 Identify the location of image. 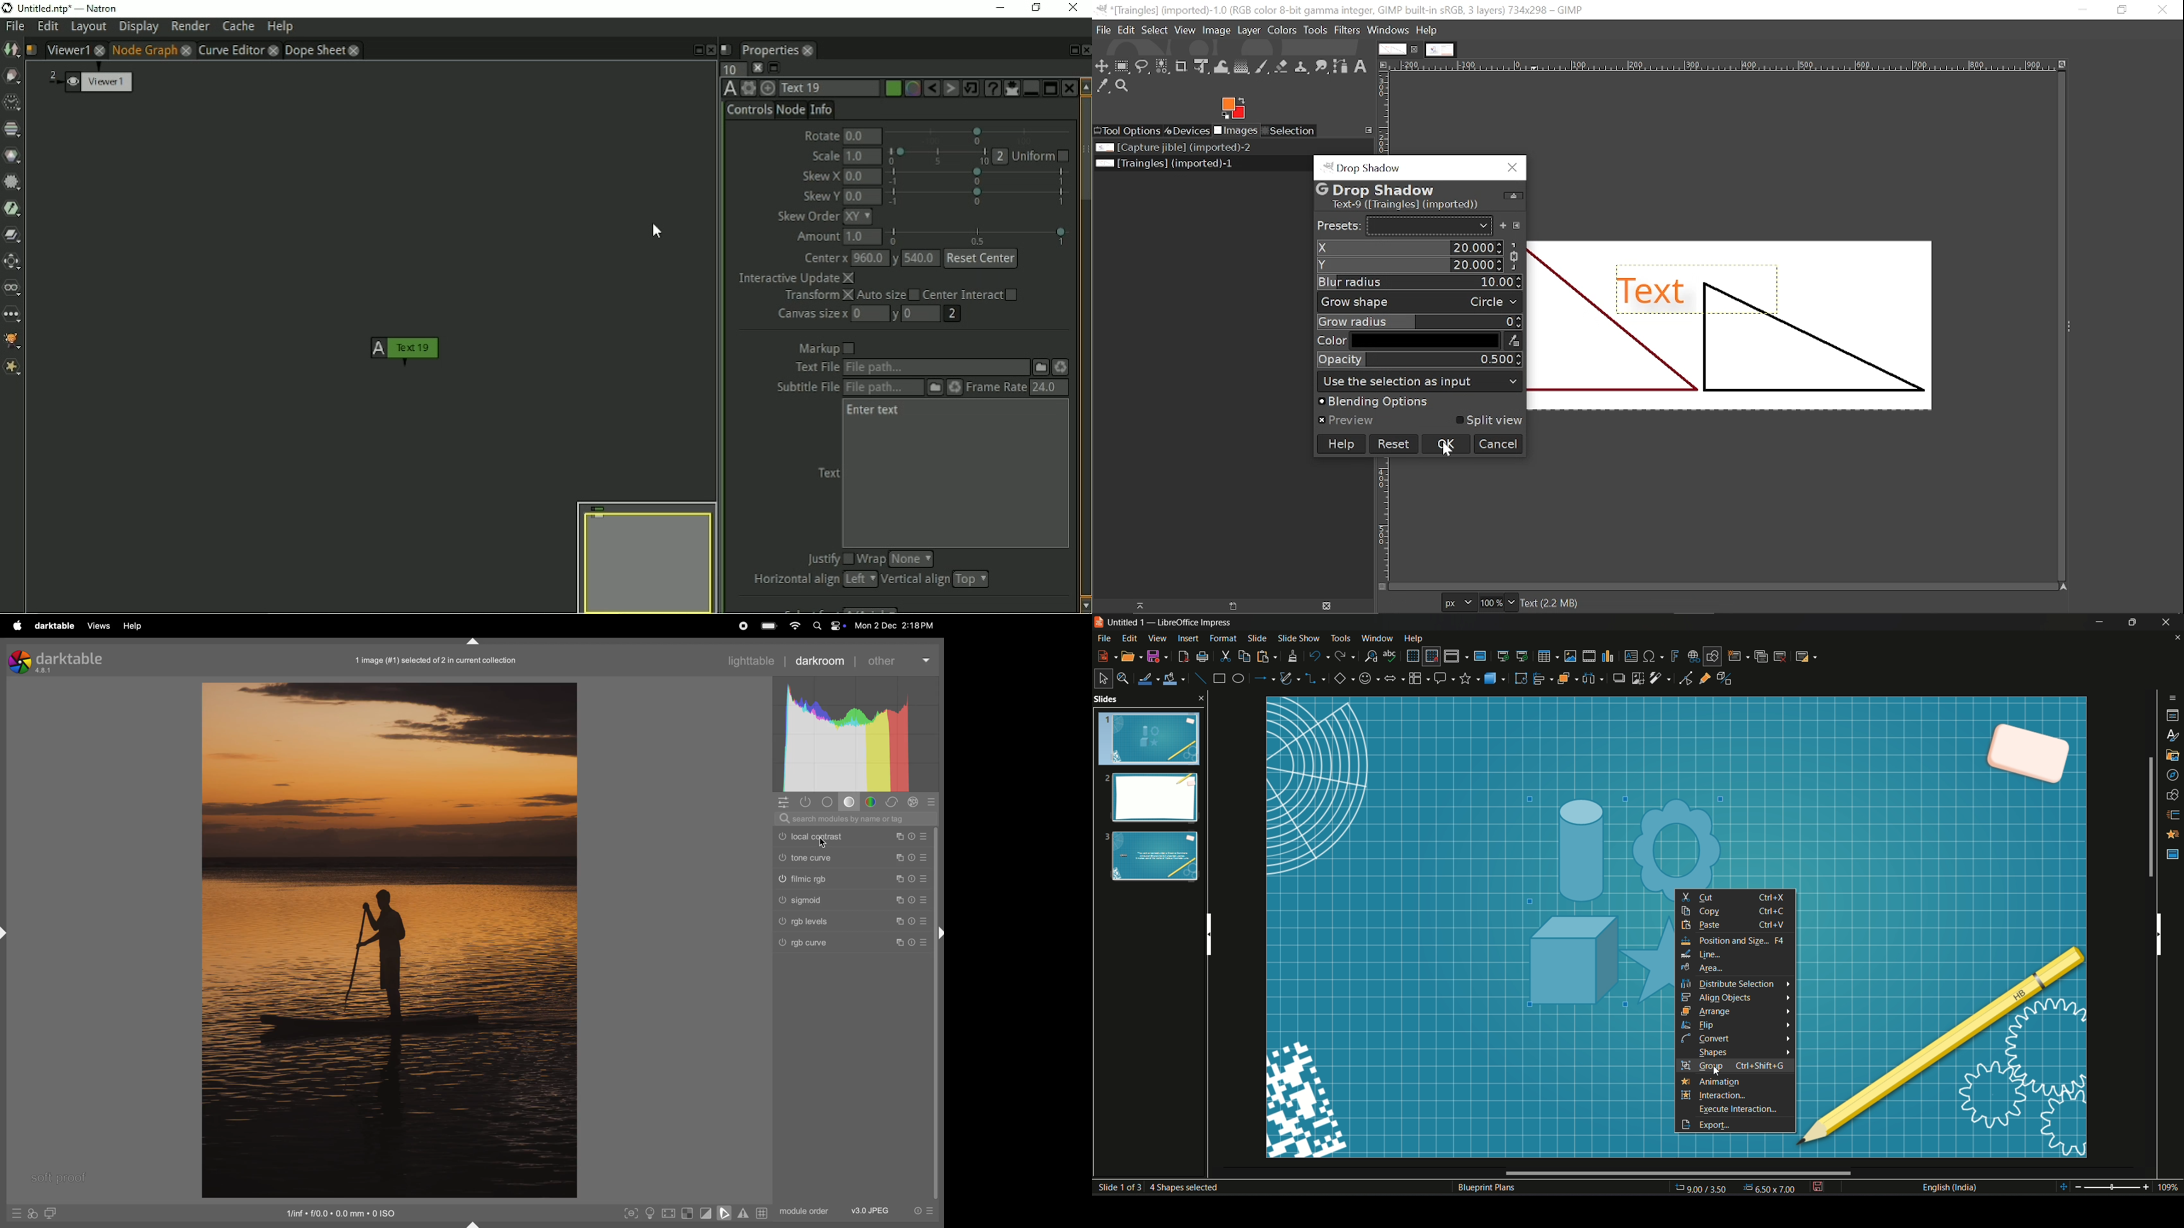
(388, 942).